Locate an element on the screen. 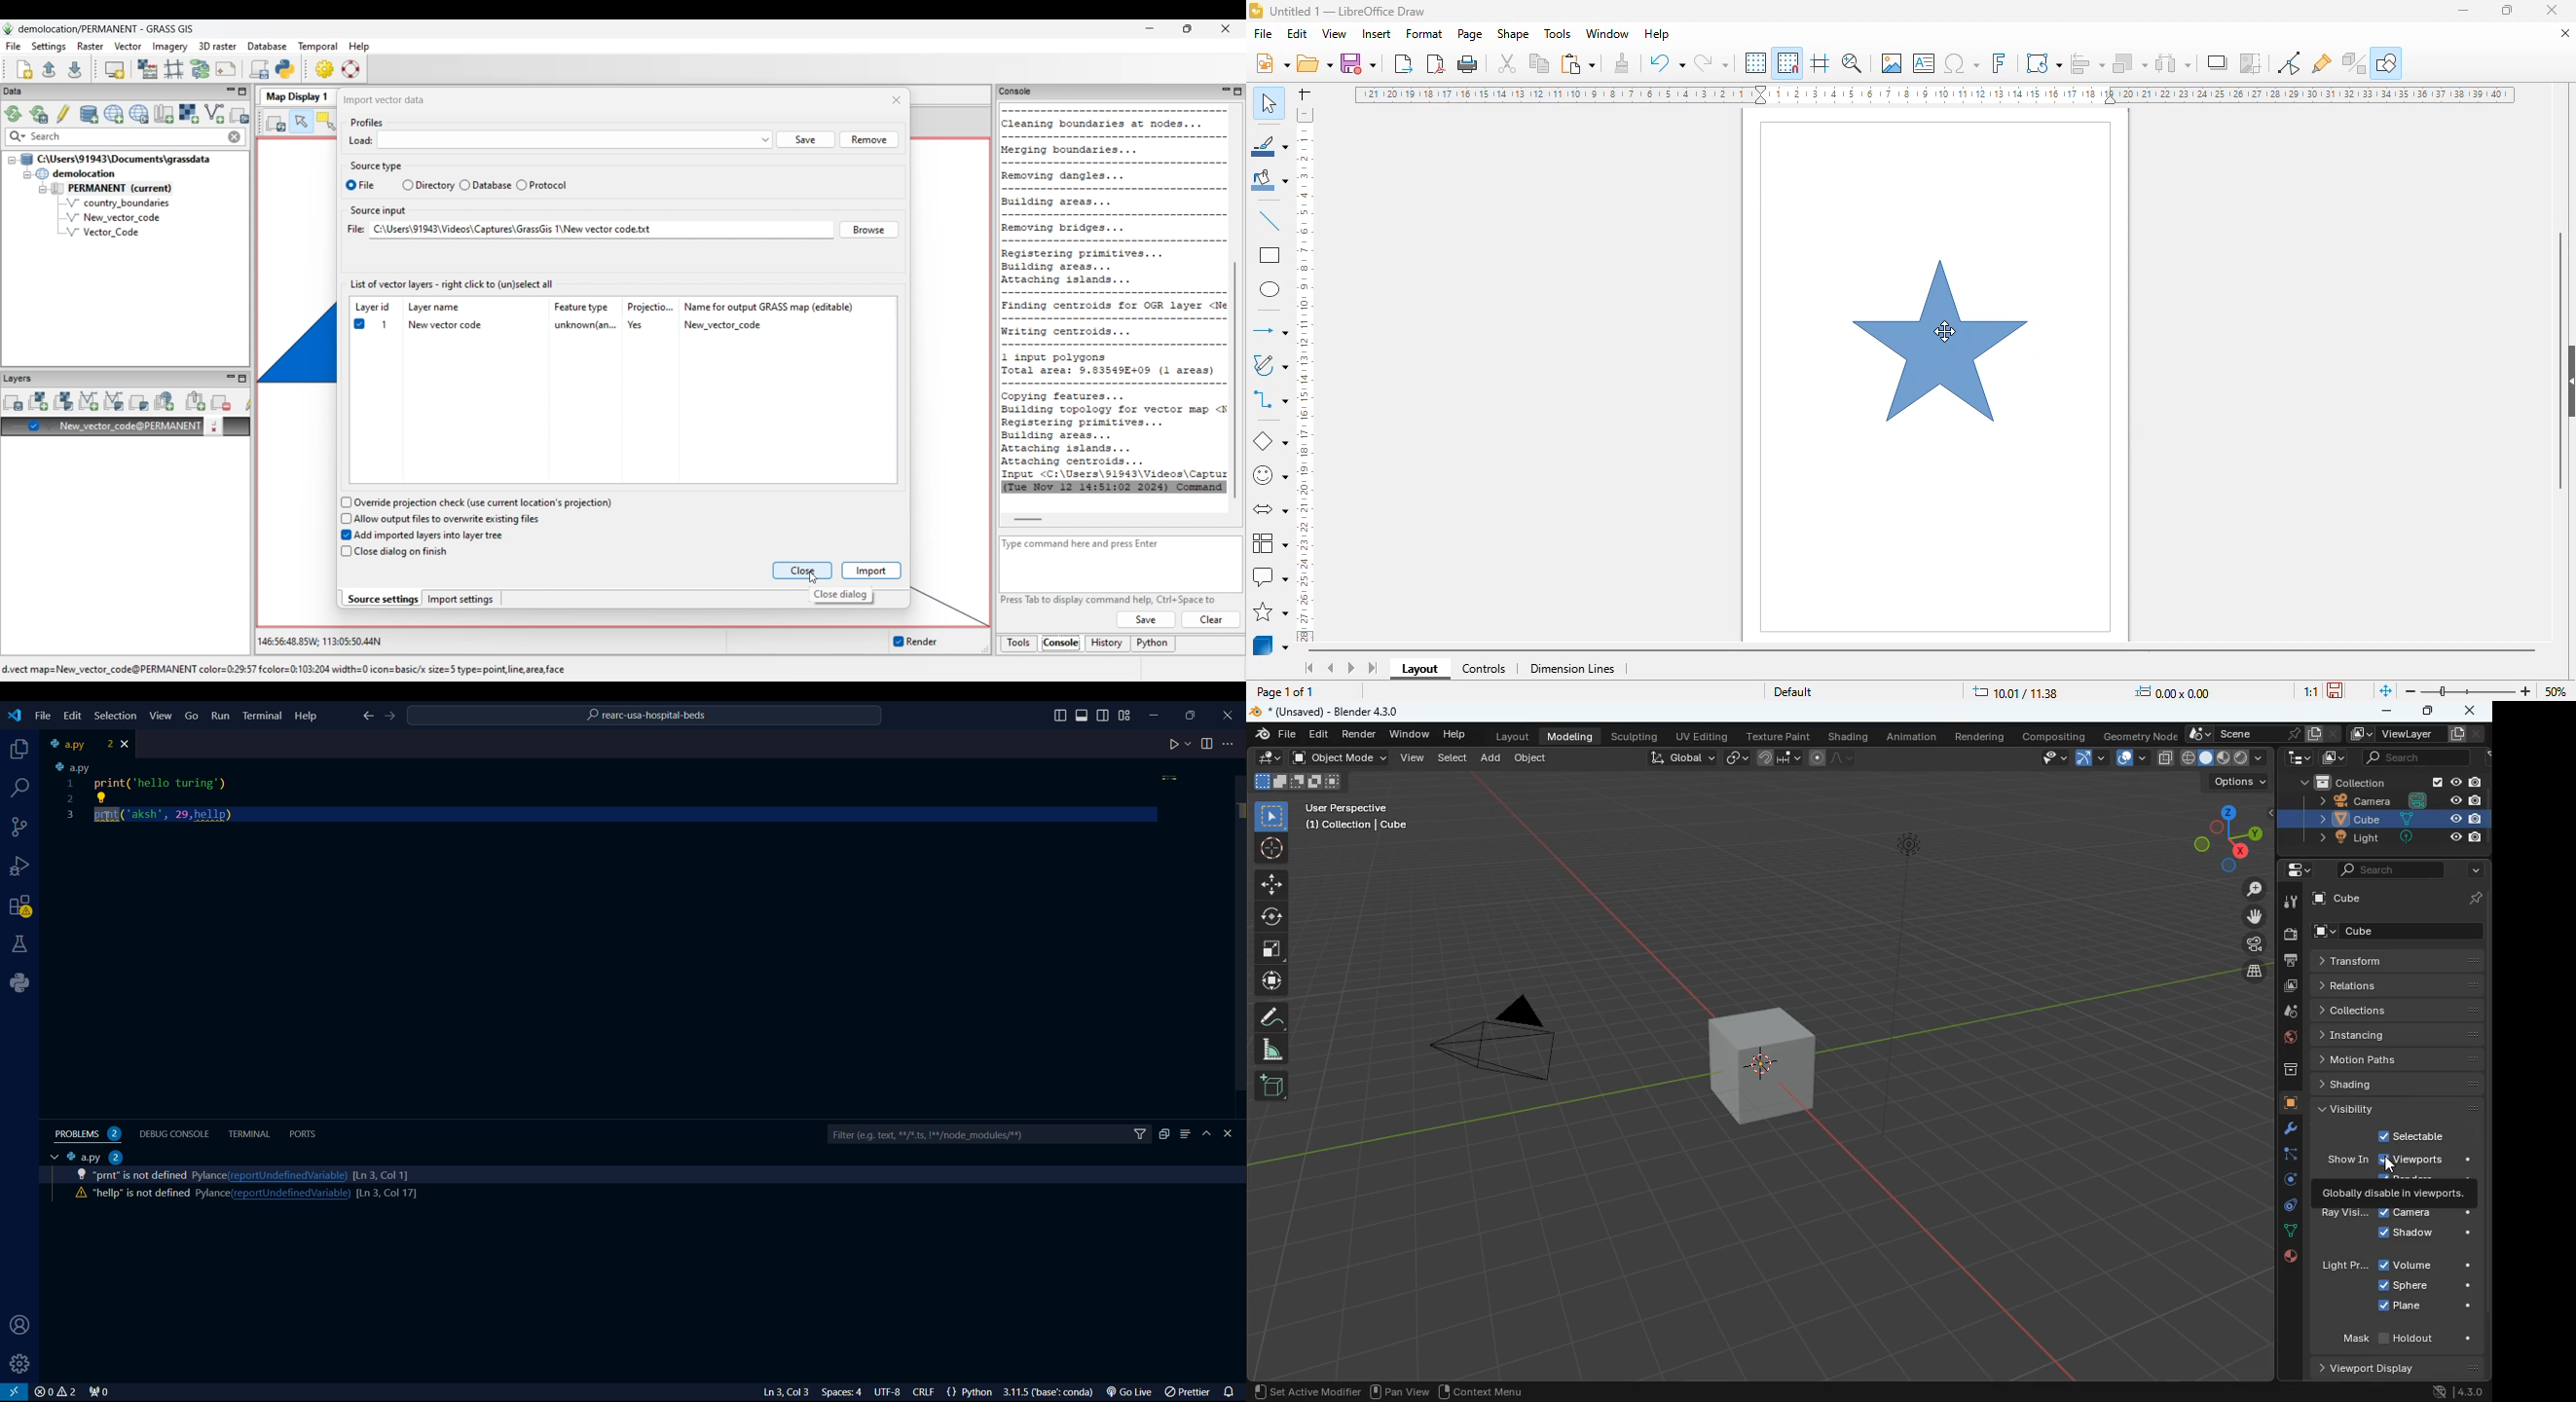 The width and height of the screenshot is (2576, 1428). fit page to current window is located at coordinates (2386, 690).